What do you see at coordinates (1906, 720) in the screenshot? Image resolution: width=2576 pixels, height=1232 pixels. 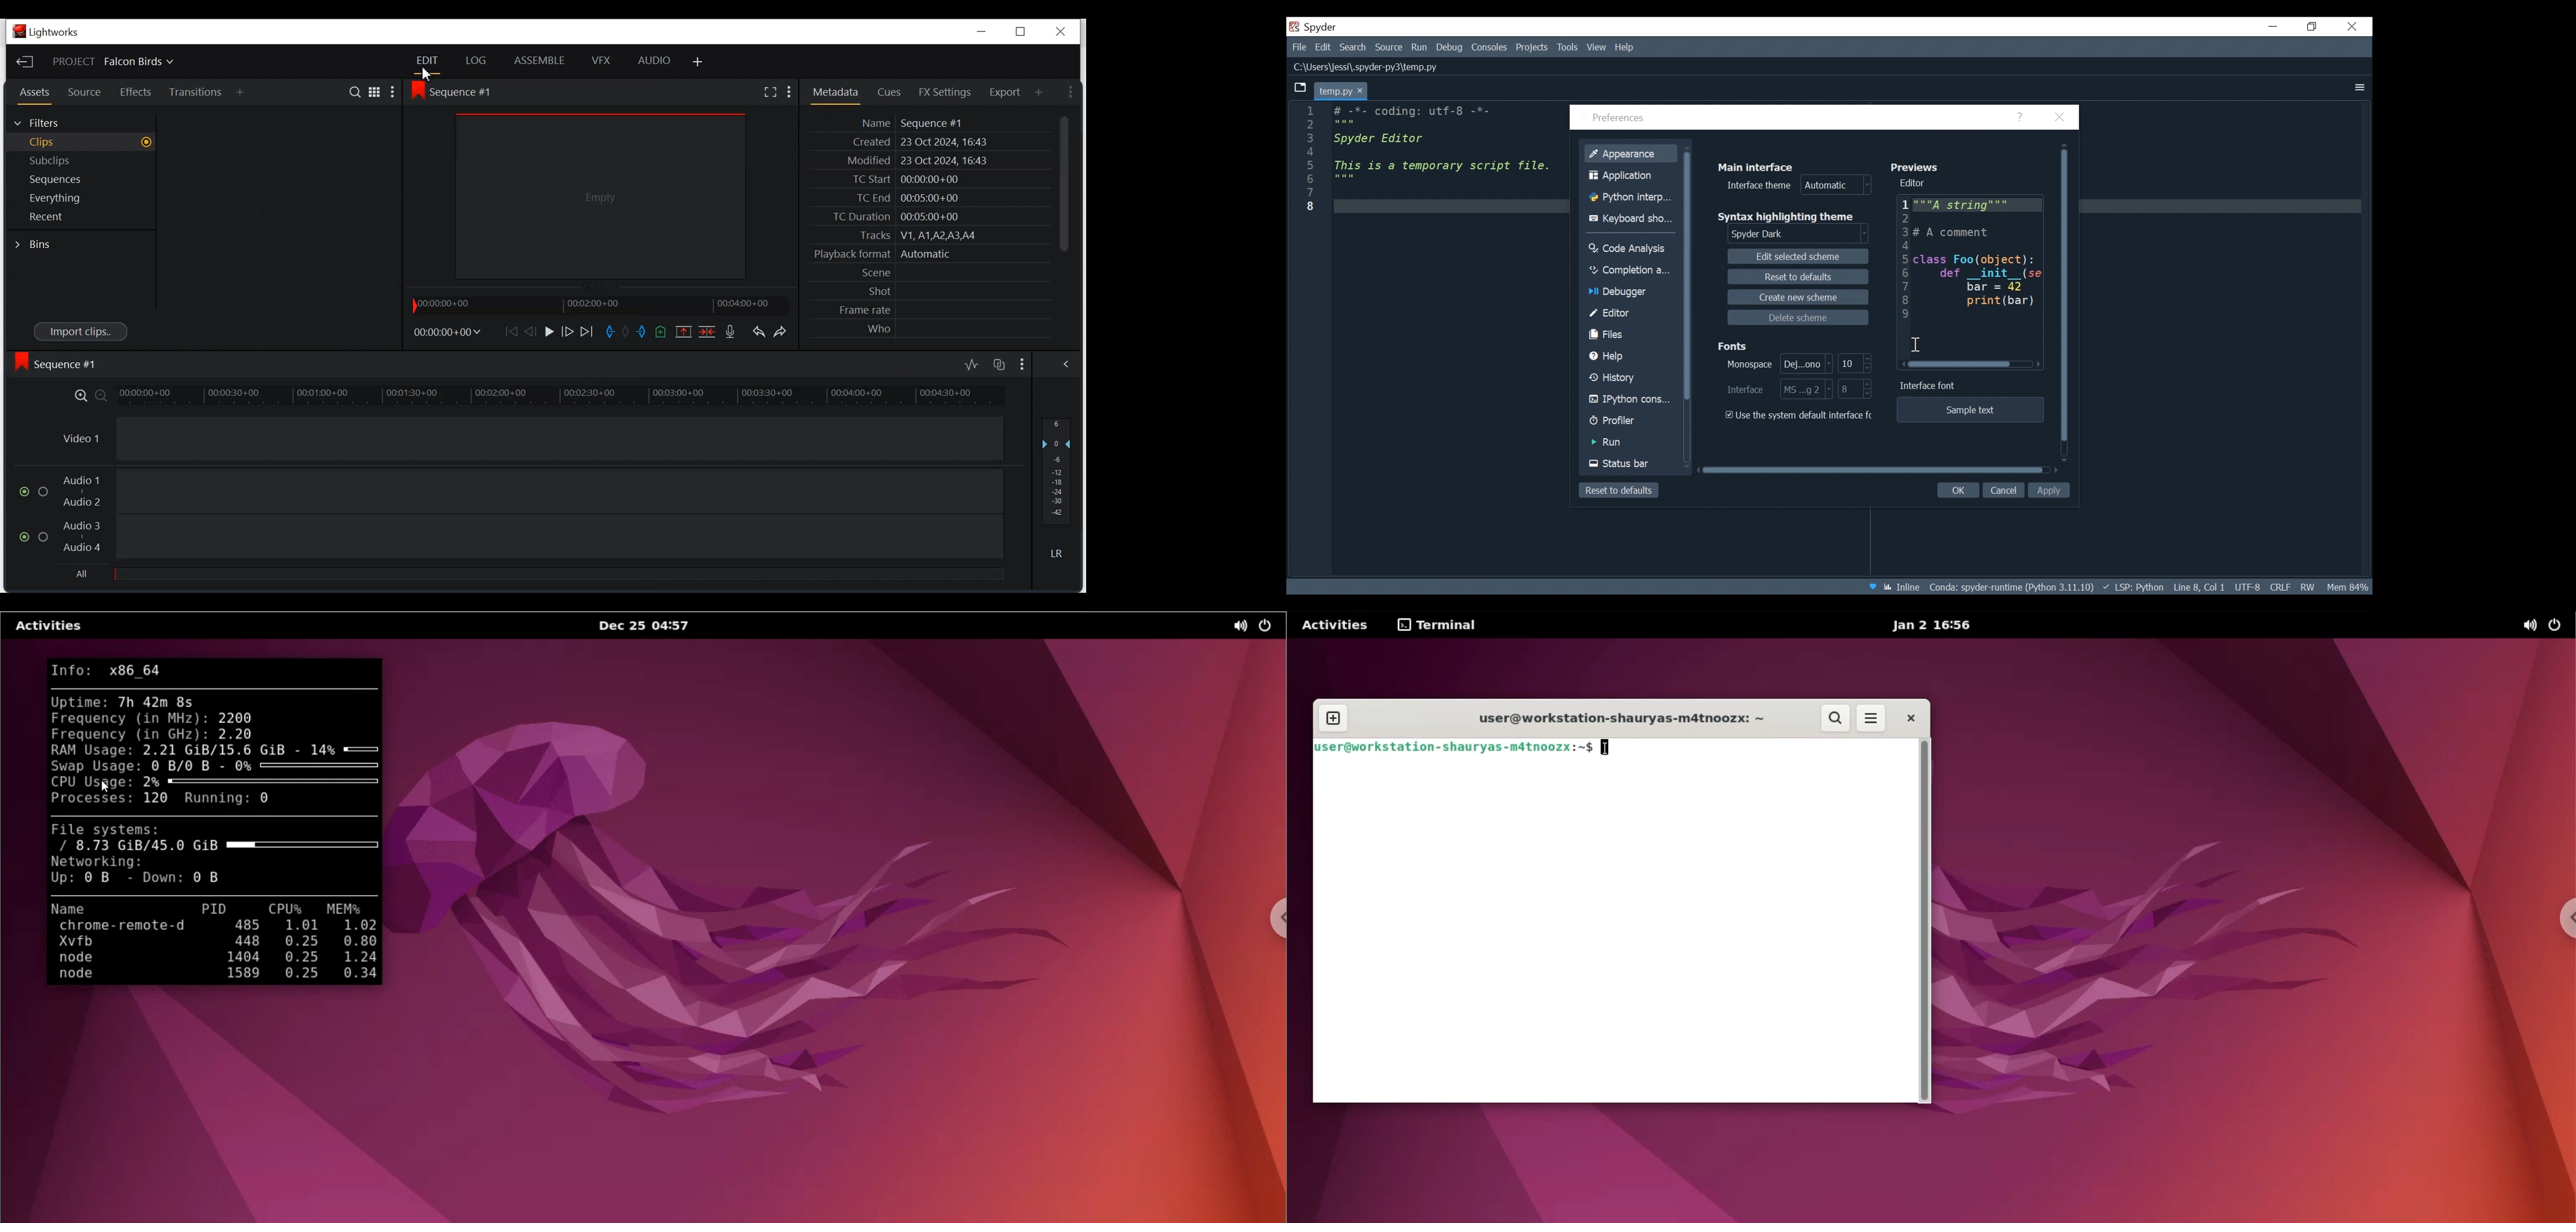 I see `close` at bounding box center [1906, 720].